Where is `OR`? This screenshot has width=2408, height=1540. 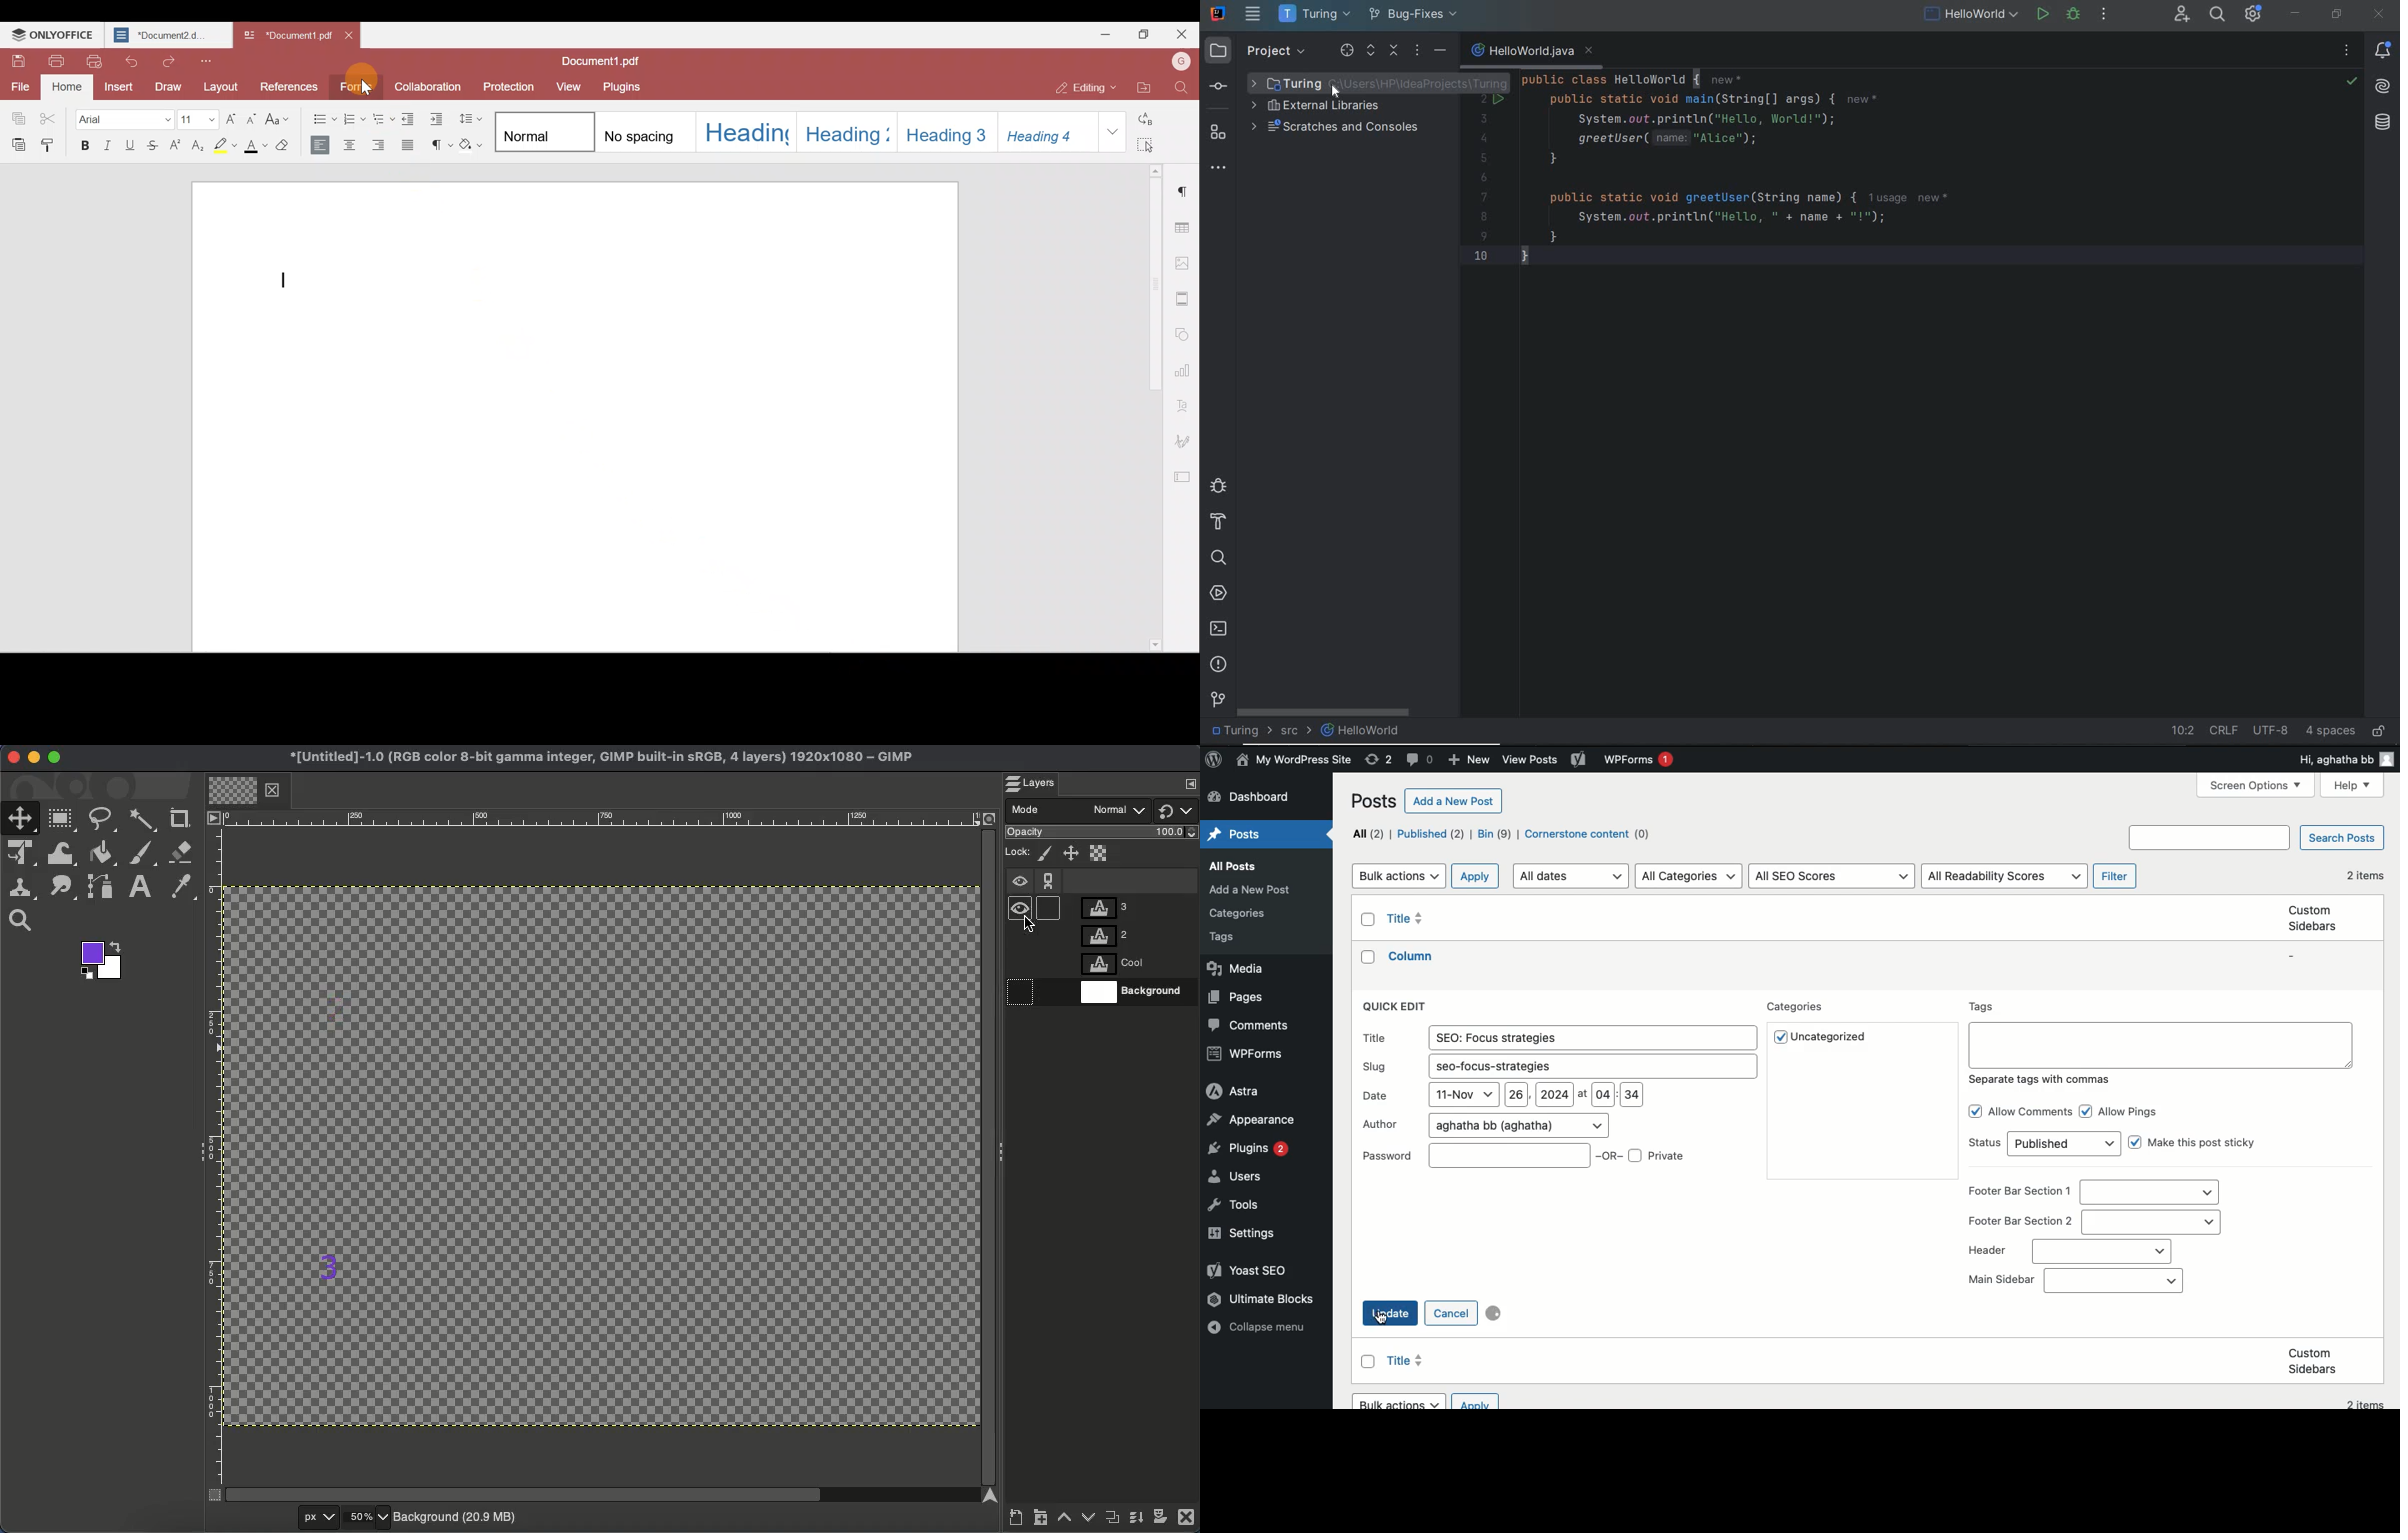 OR is located at coordinates (1611, 1157).